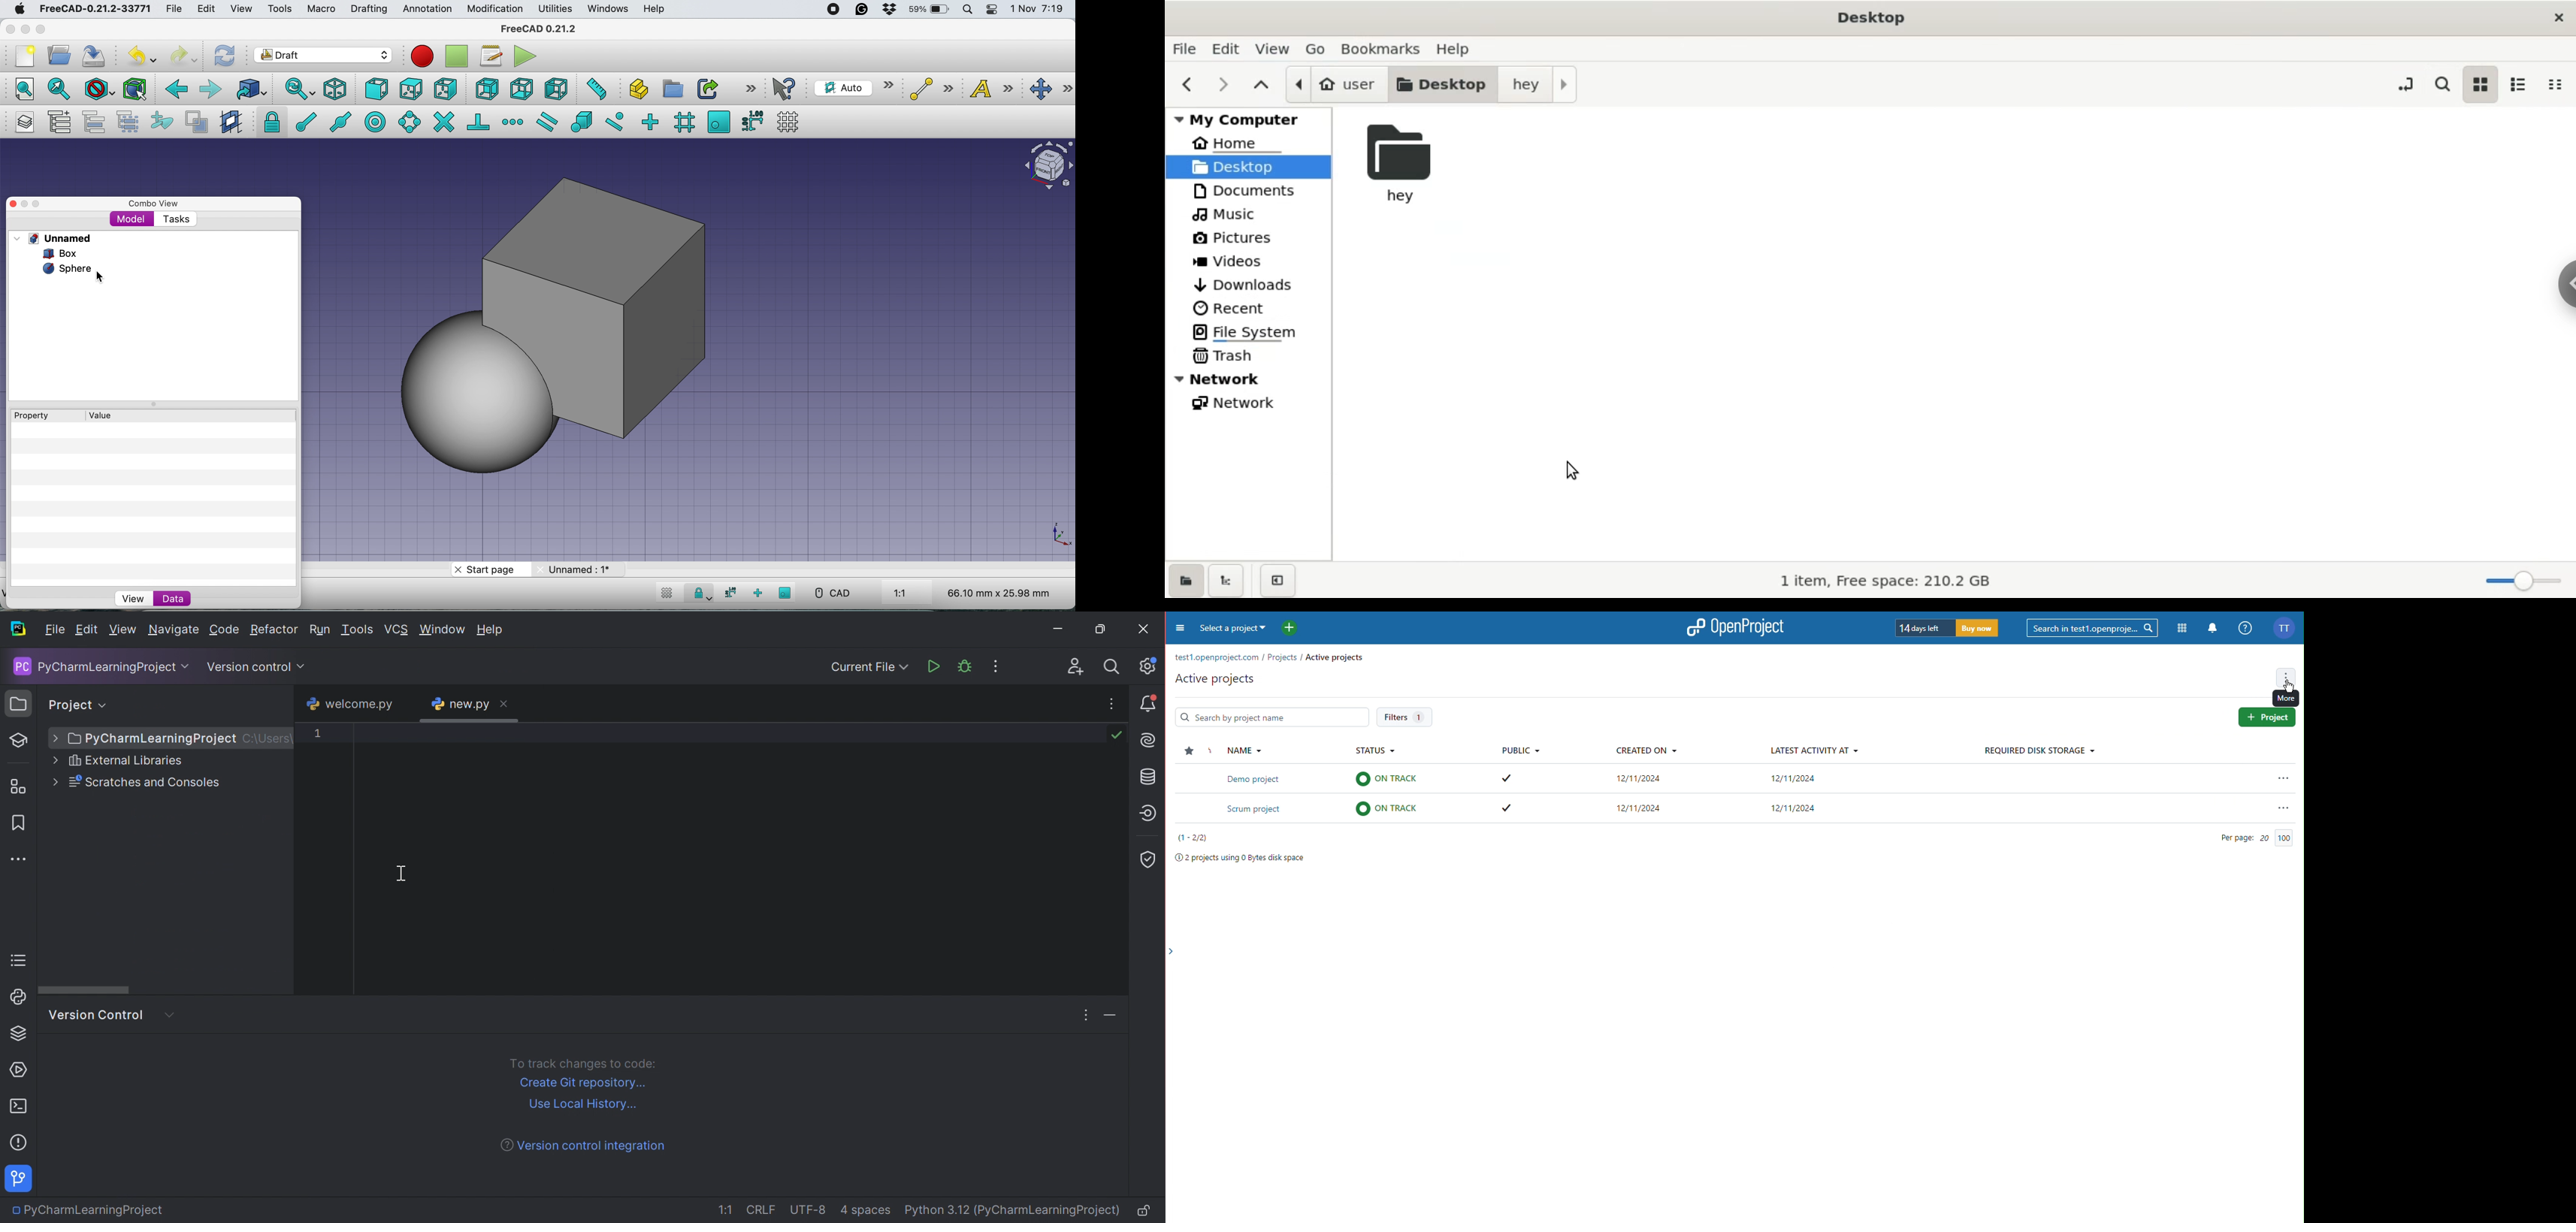 The height and width of the screenshot is (1232, 2576). I want to click on undo, so click(144, 55).